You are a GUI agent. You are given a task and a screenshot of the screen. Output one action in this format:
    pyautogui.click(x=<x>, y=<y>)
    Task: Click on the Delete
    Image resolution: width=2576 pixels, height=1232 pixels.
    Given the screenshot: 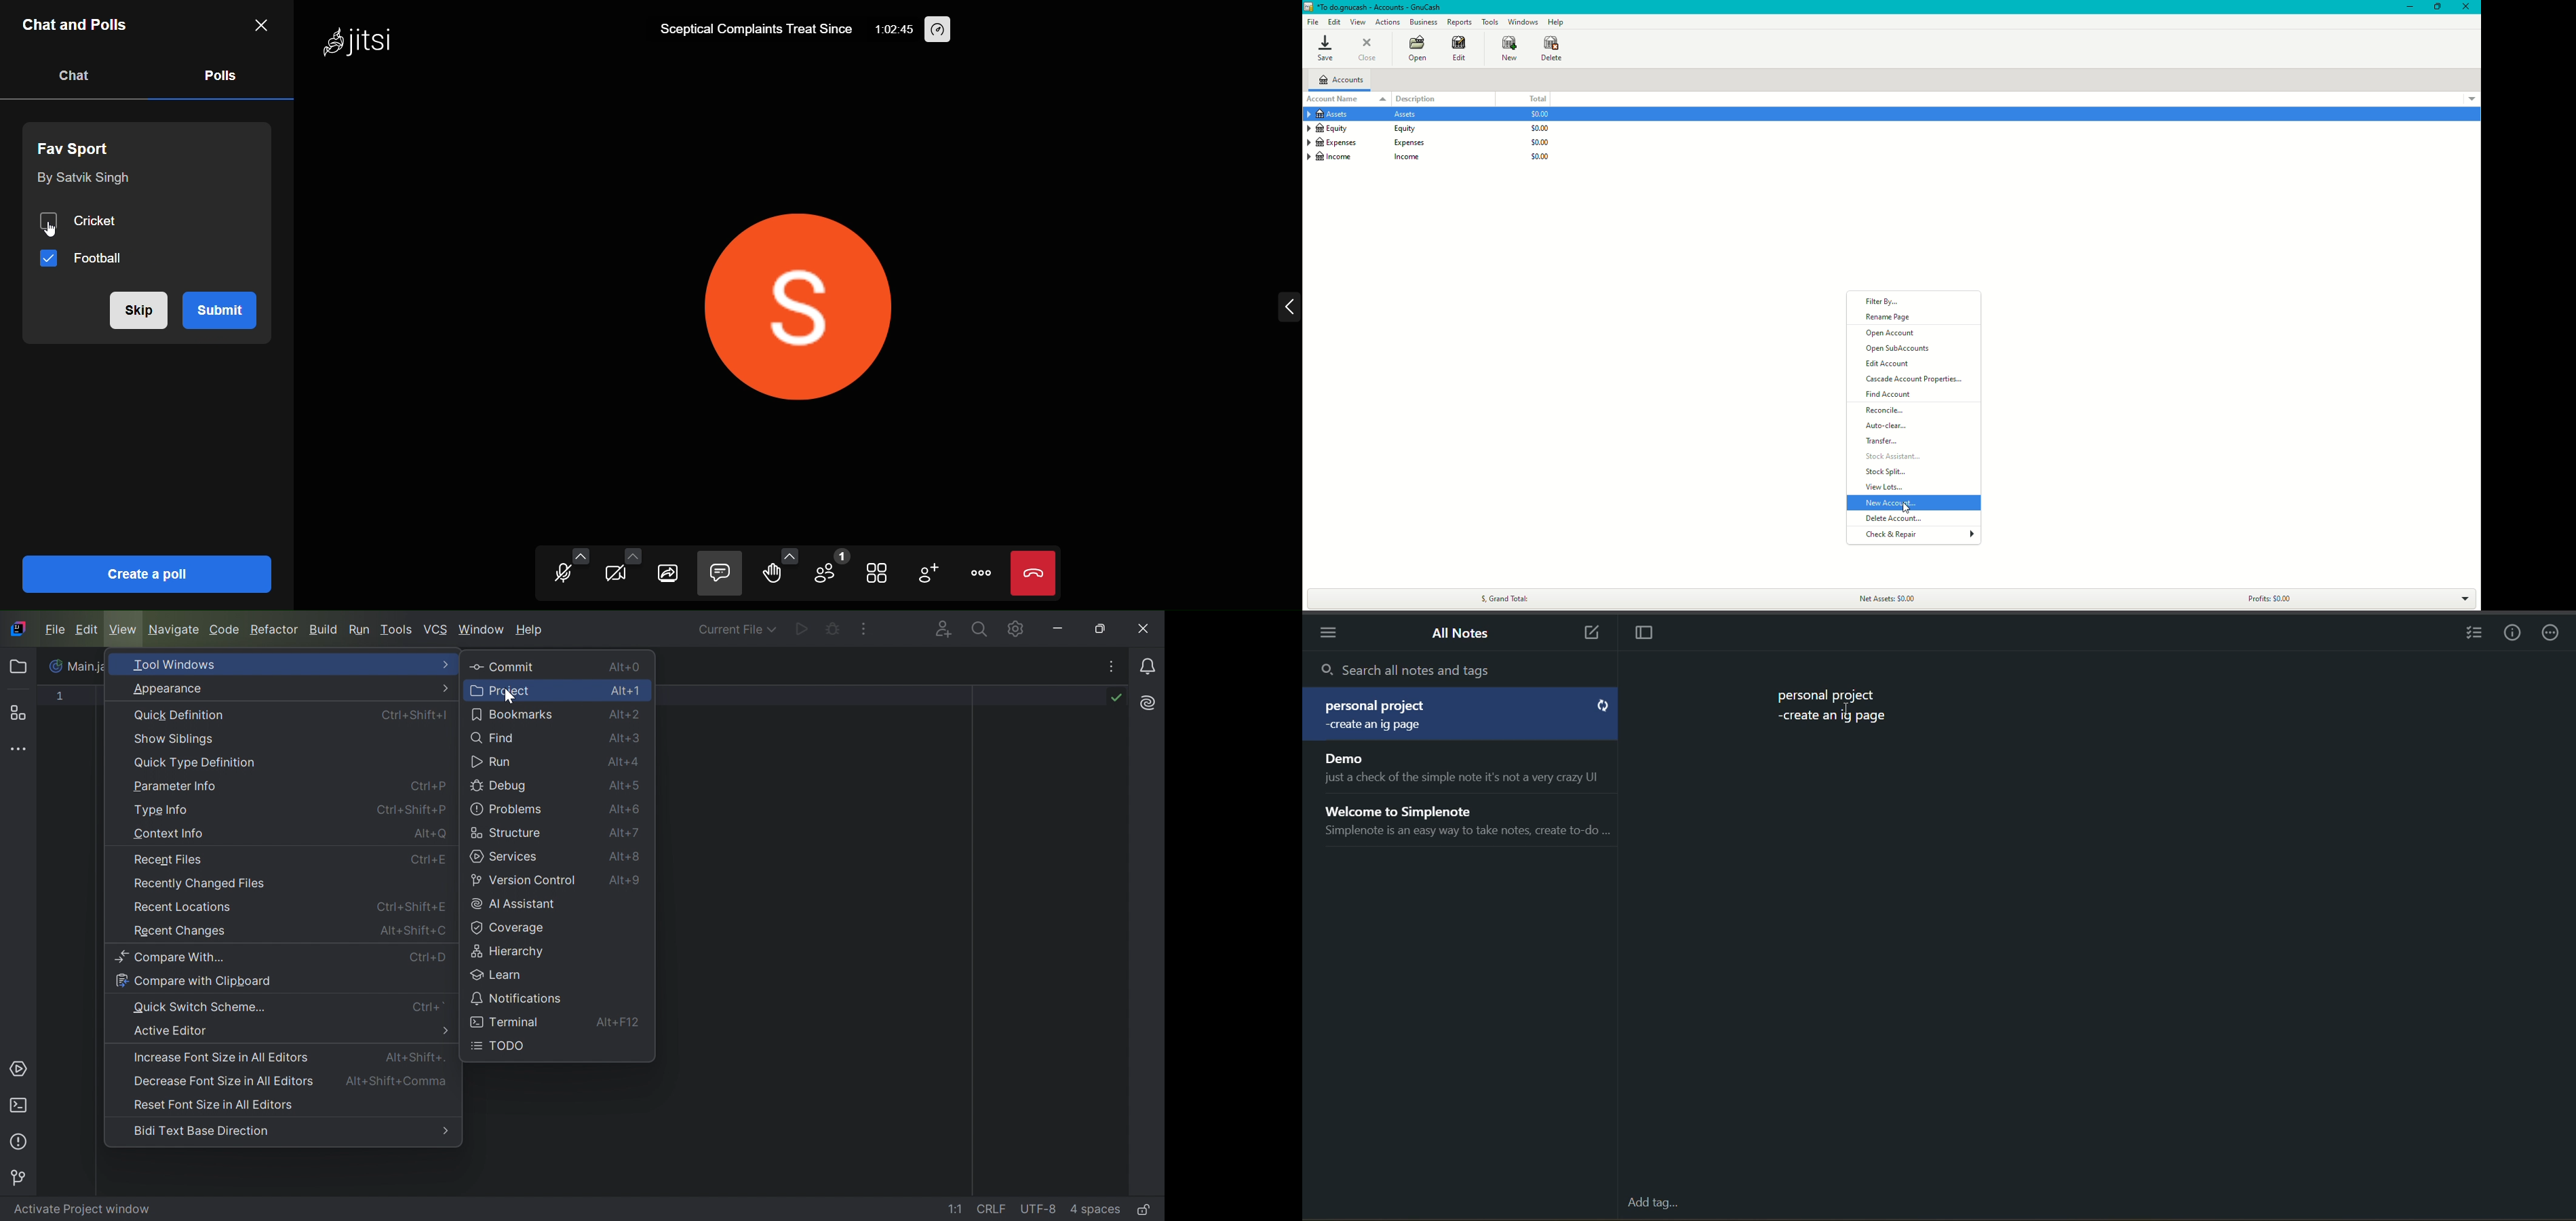 What is the action you would take?
    pyautogui.click(x=1552, y=49)
    